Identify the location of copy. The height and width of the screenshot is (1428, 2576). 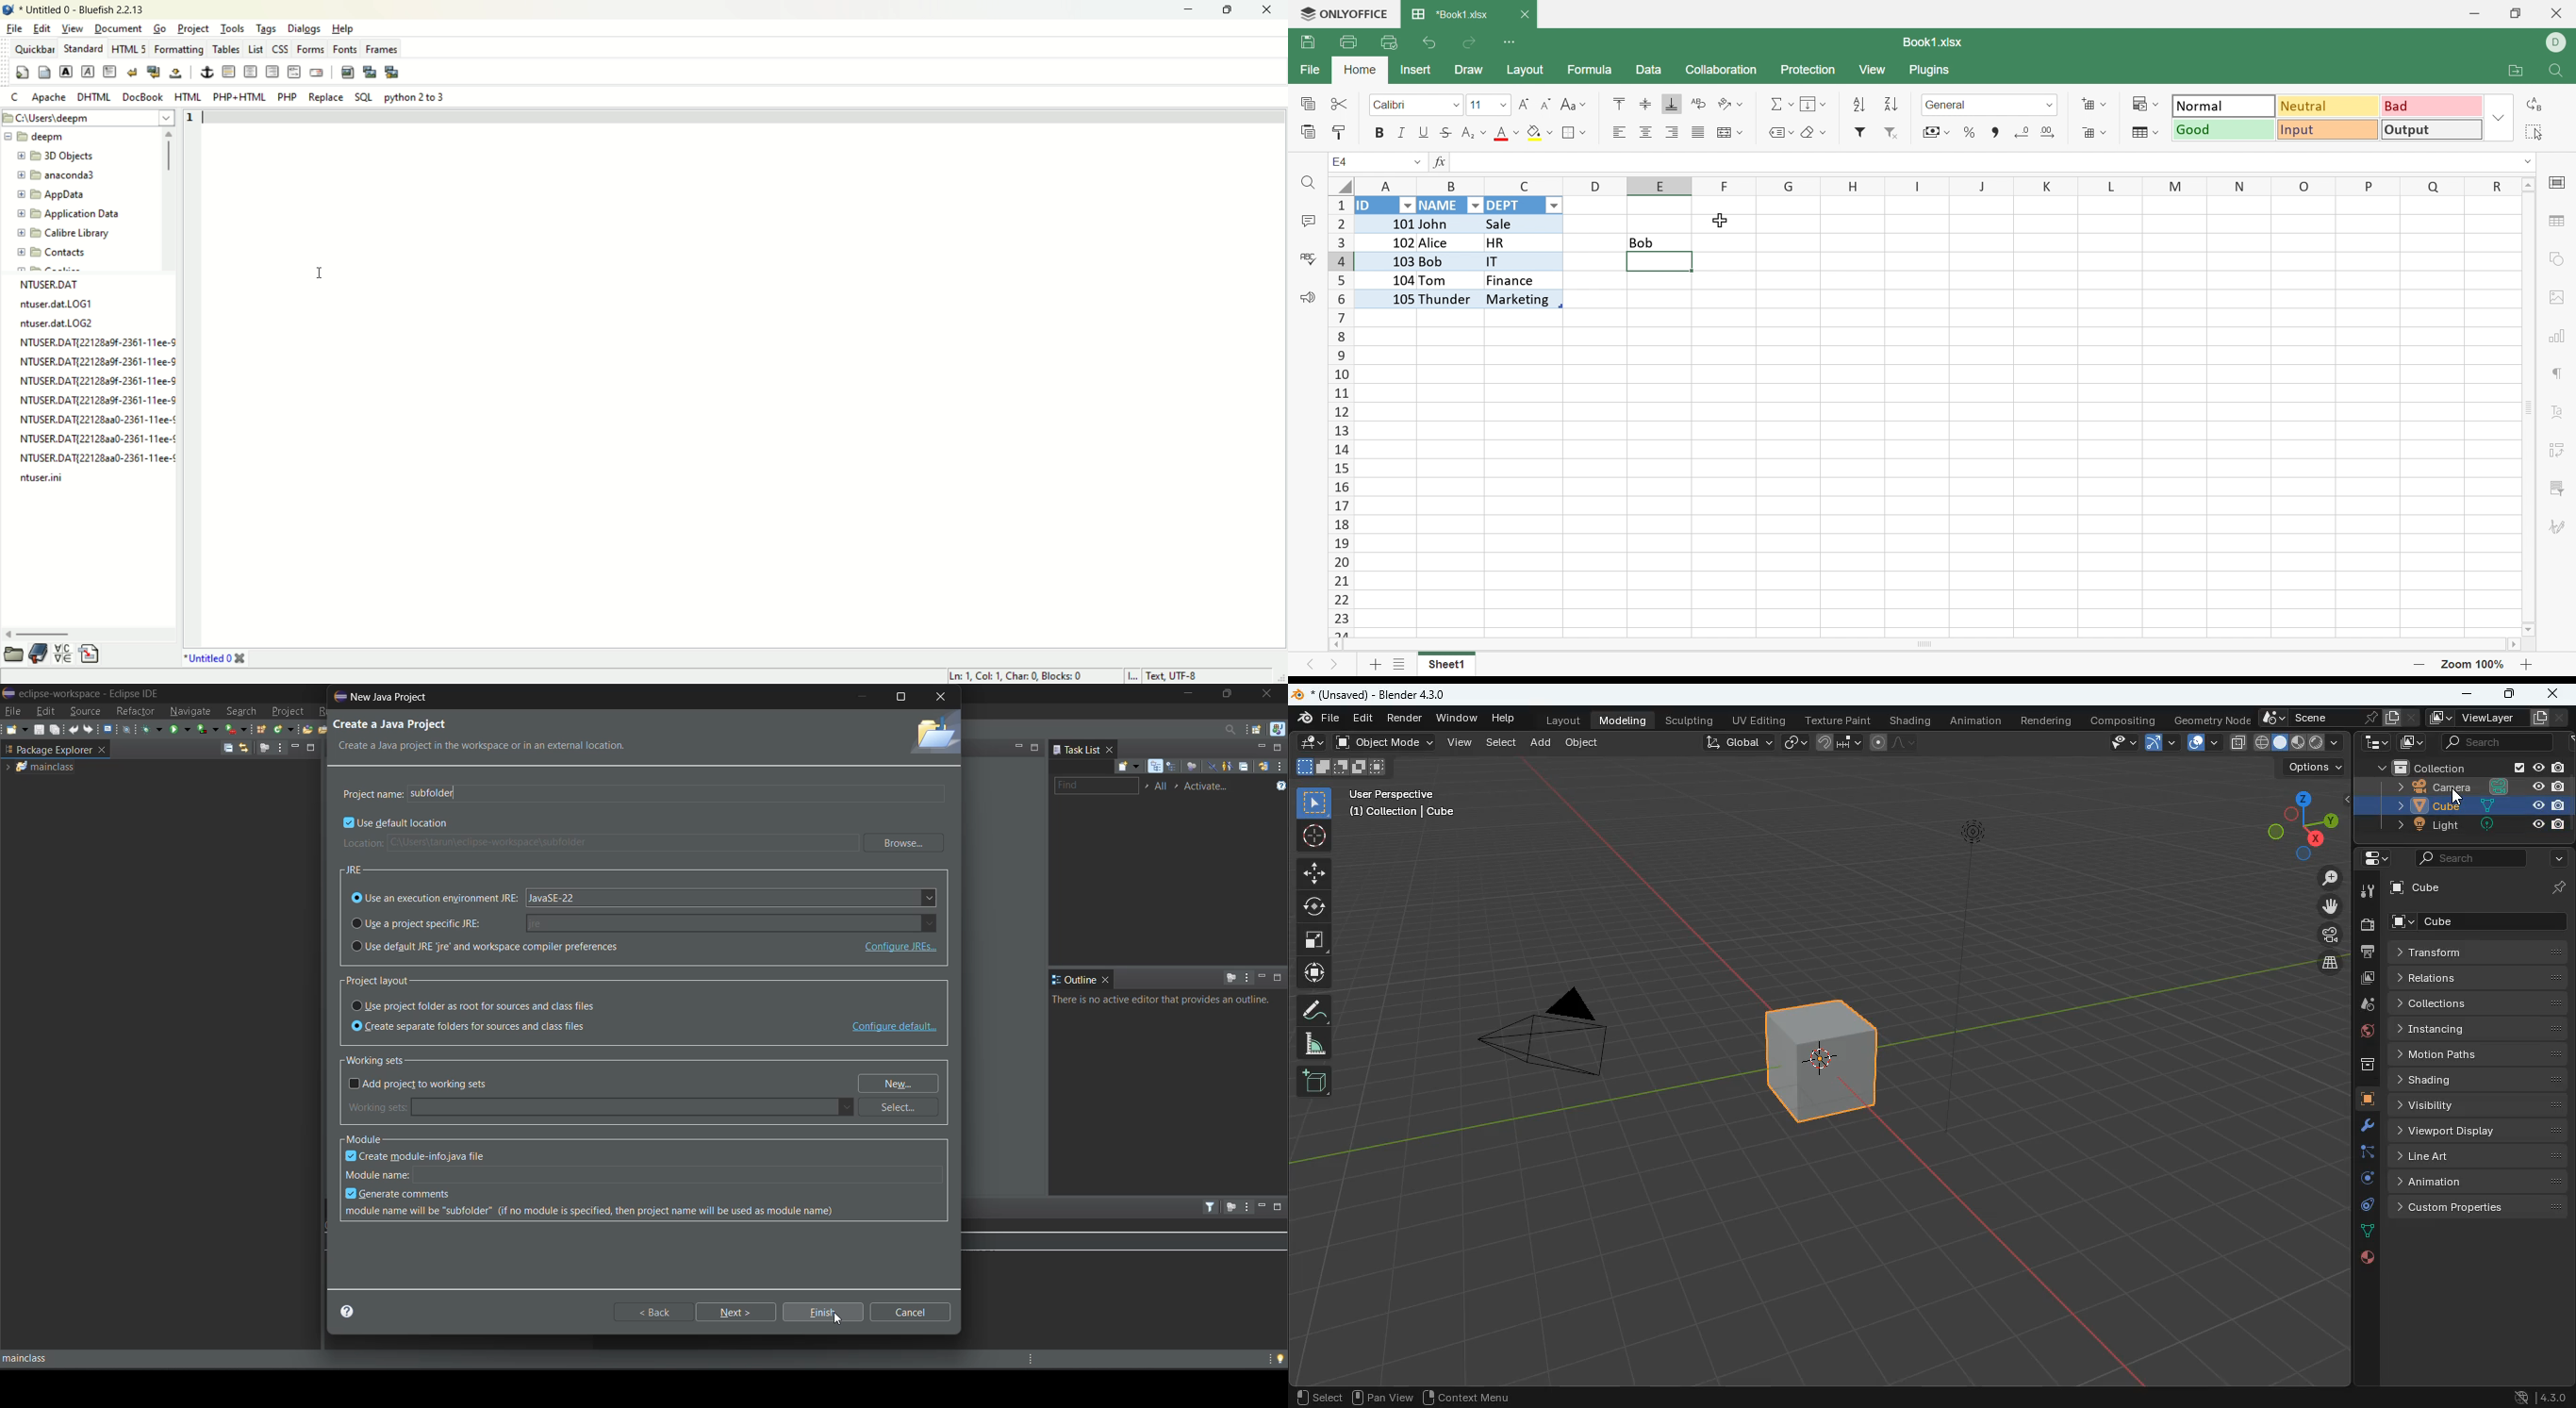
(2237, 744).